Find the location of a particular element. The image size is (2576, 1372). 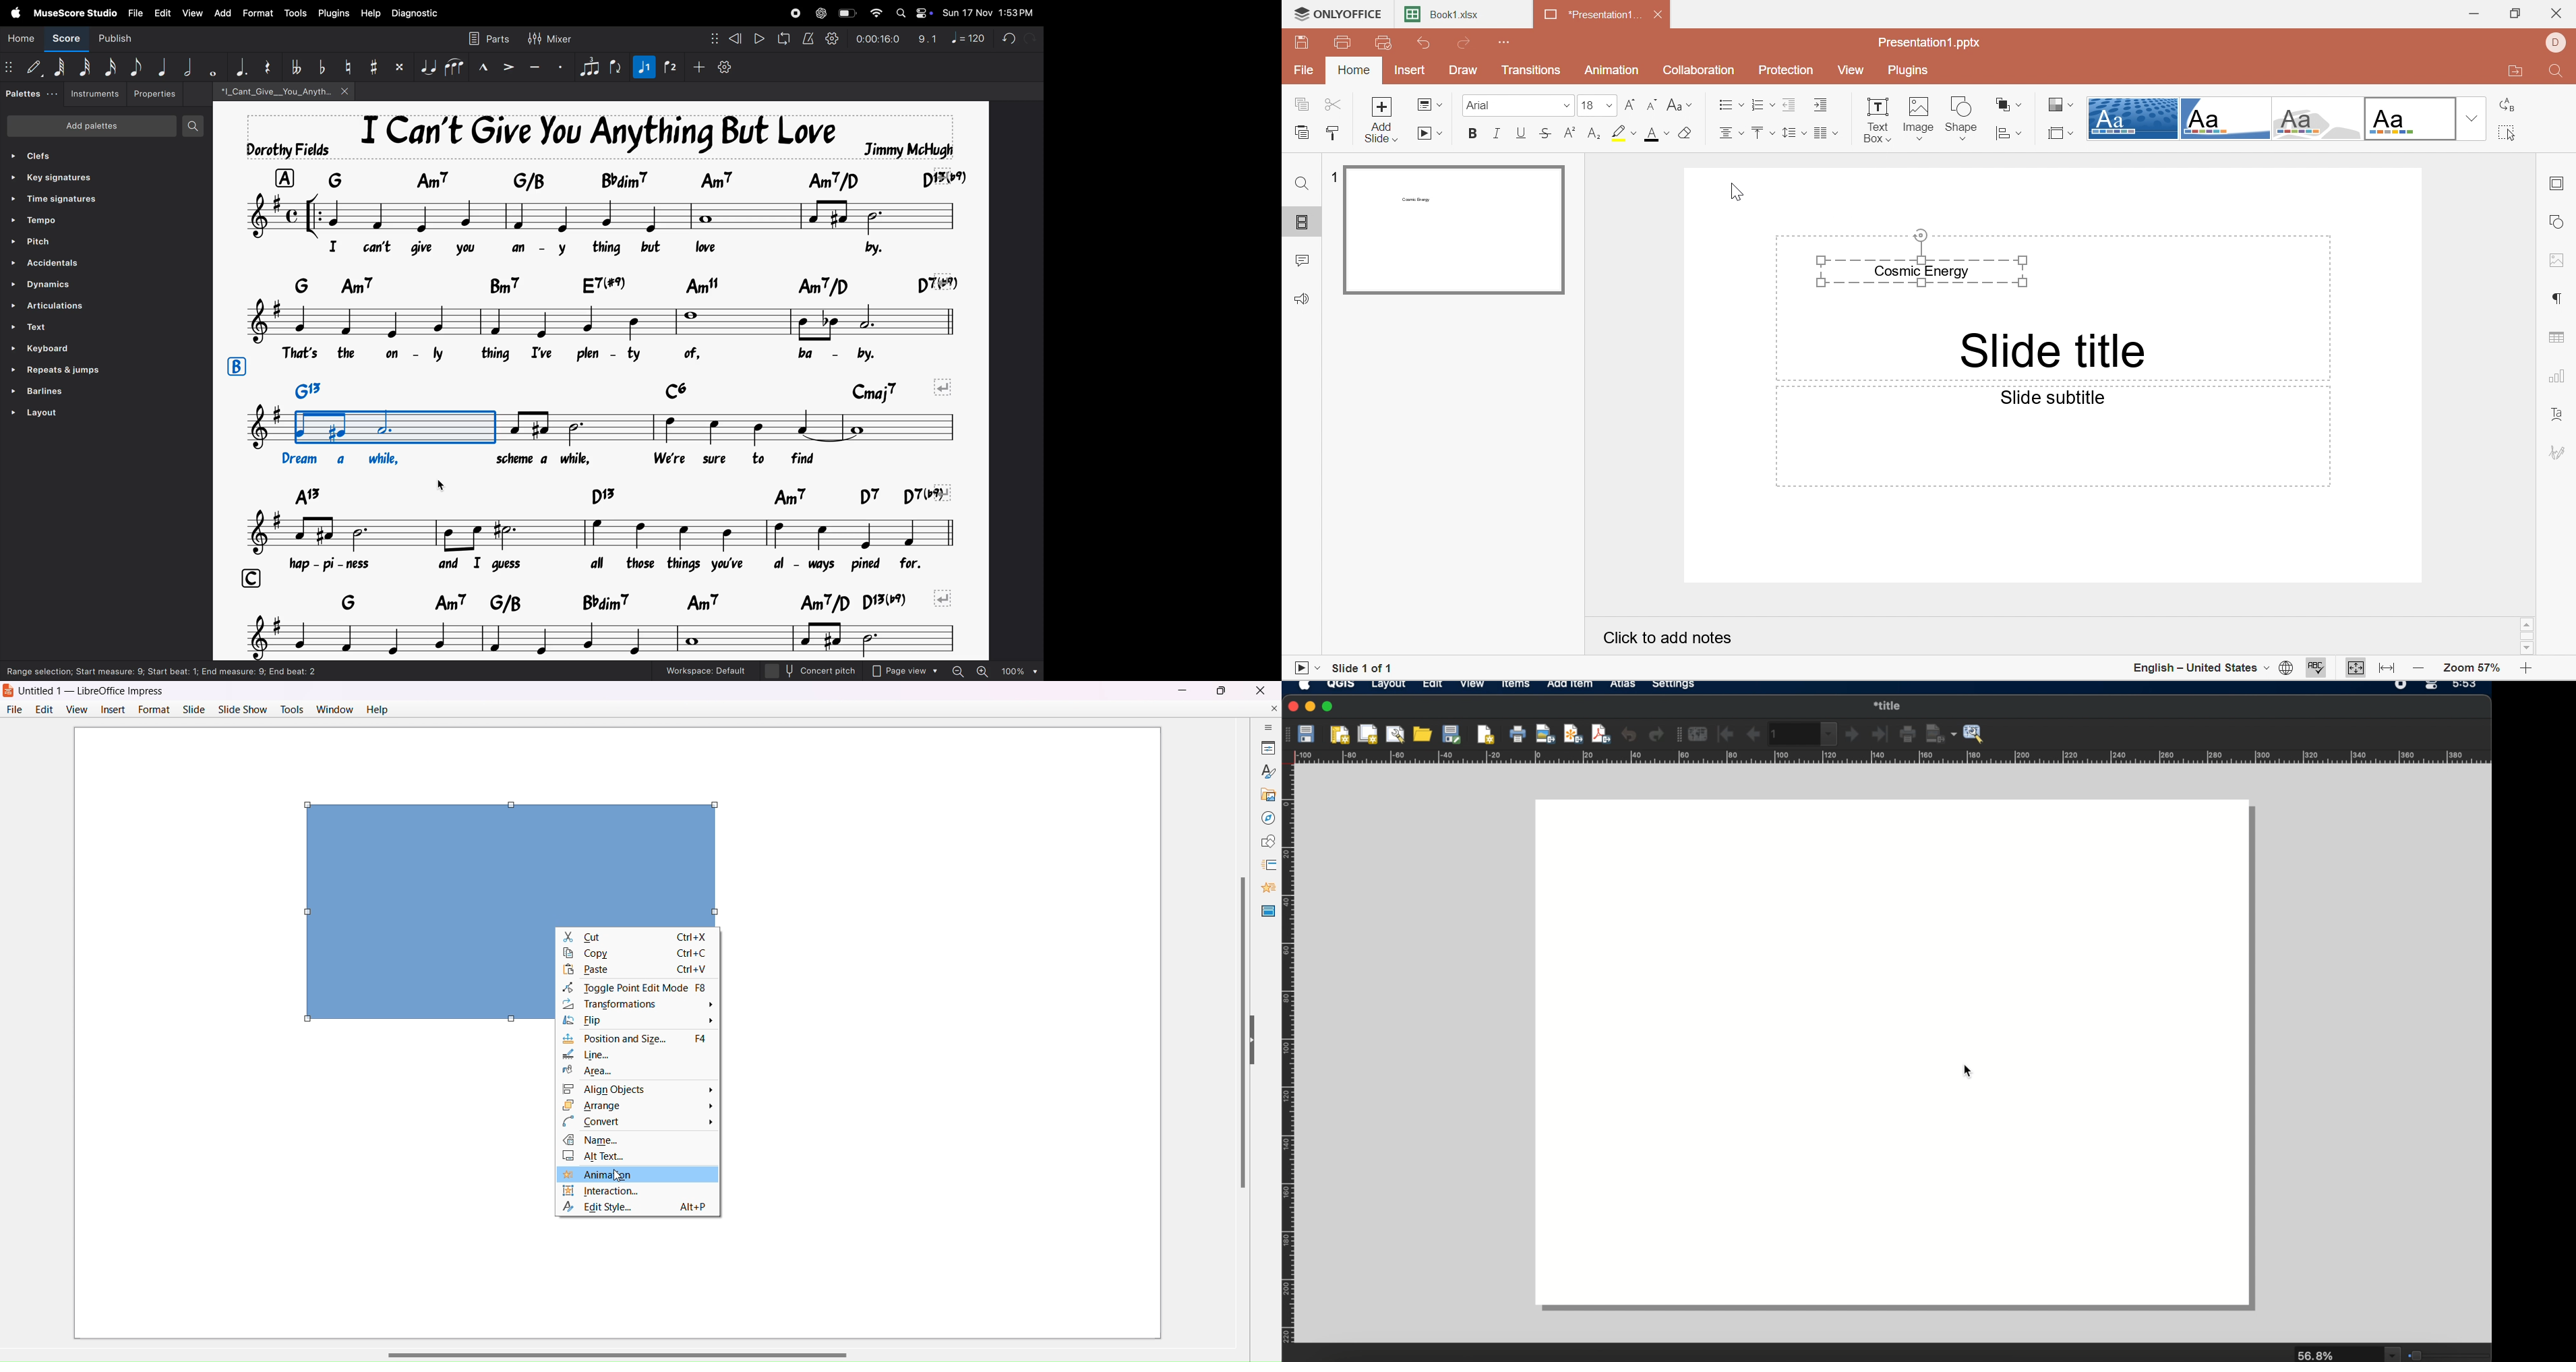

Cut is located at coordinates (638, 937).